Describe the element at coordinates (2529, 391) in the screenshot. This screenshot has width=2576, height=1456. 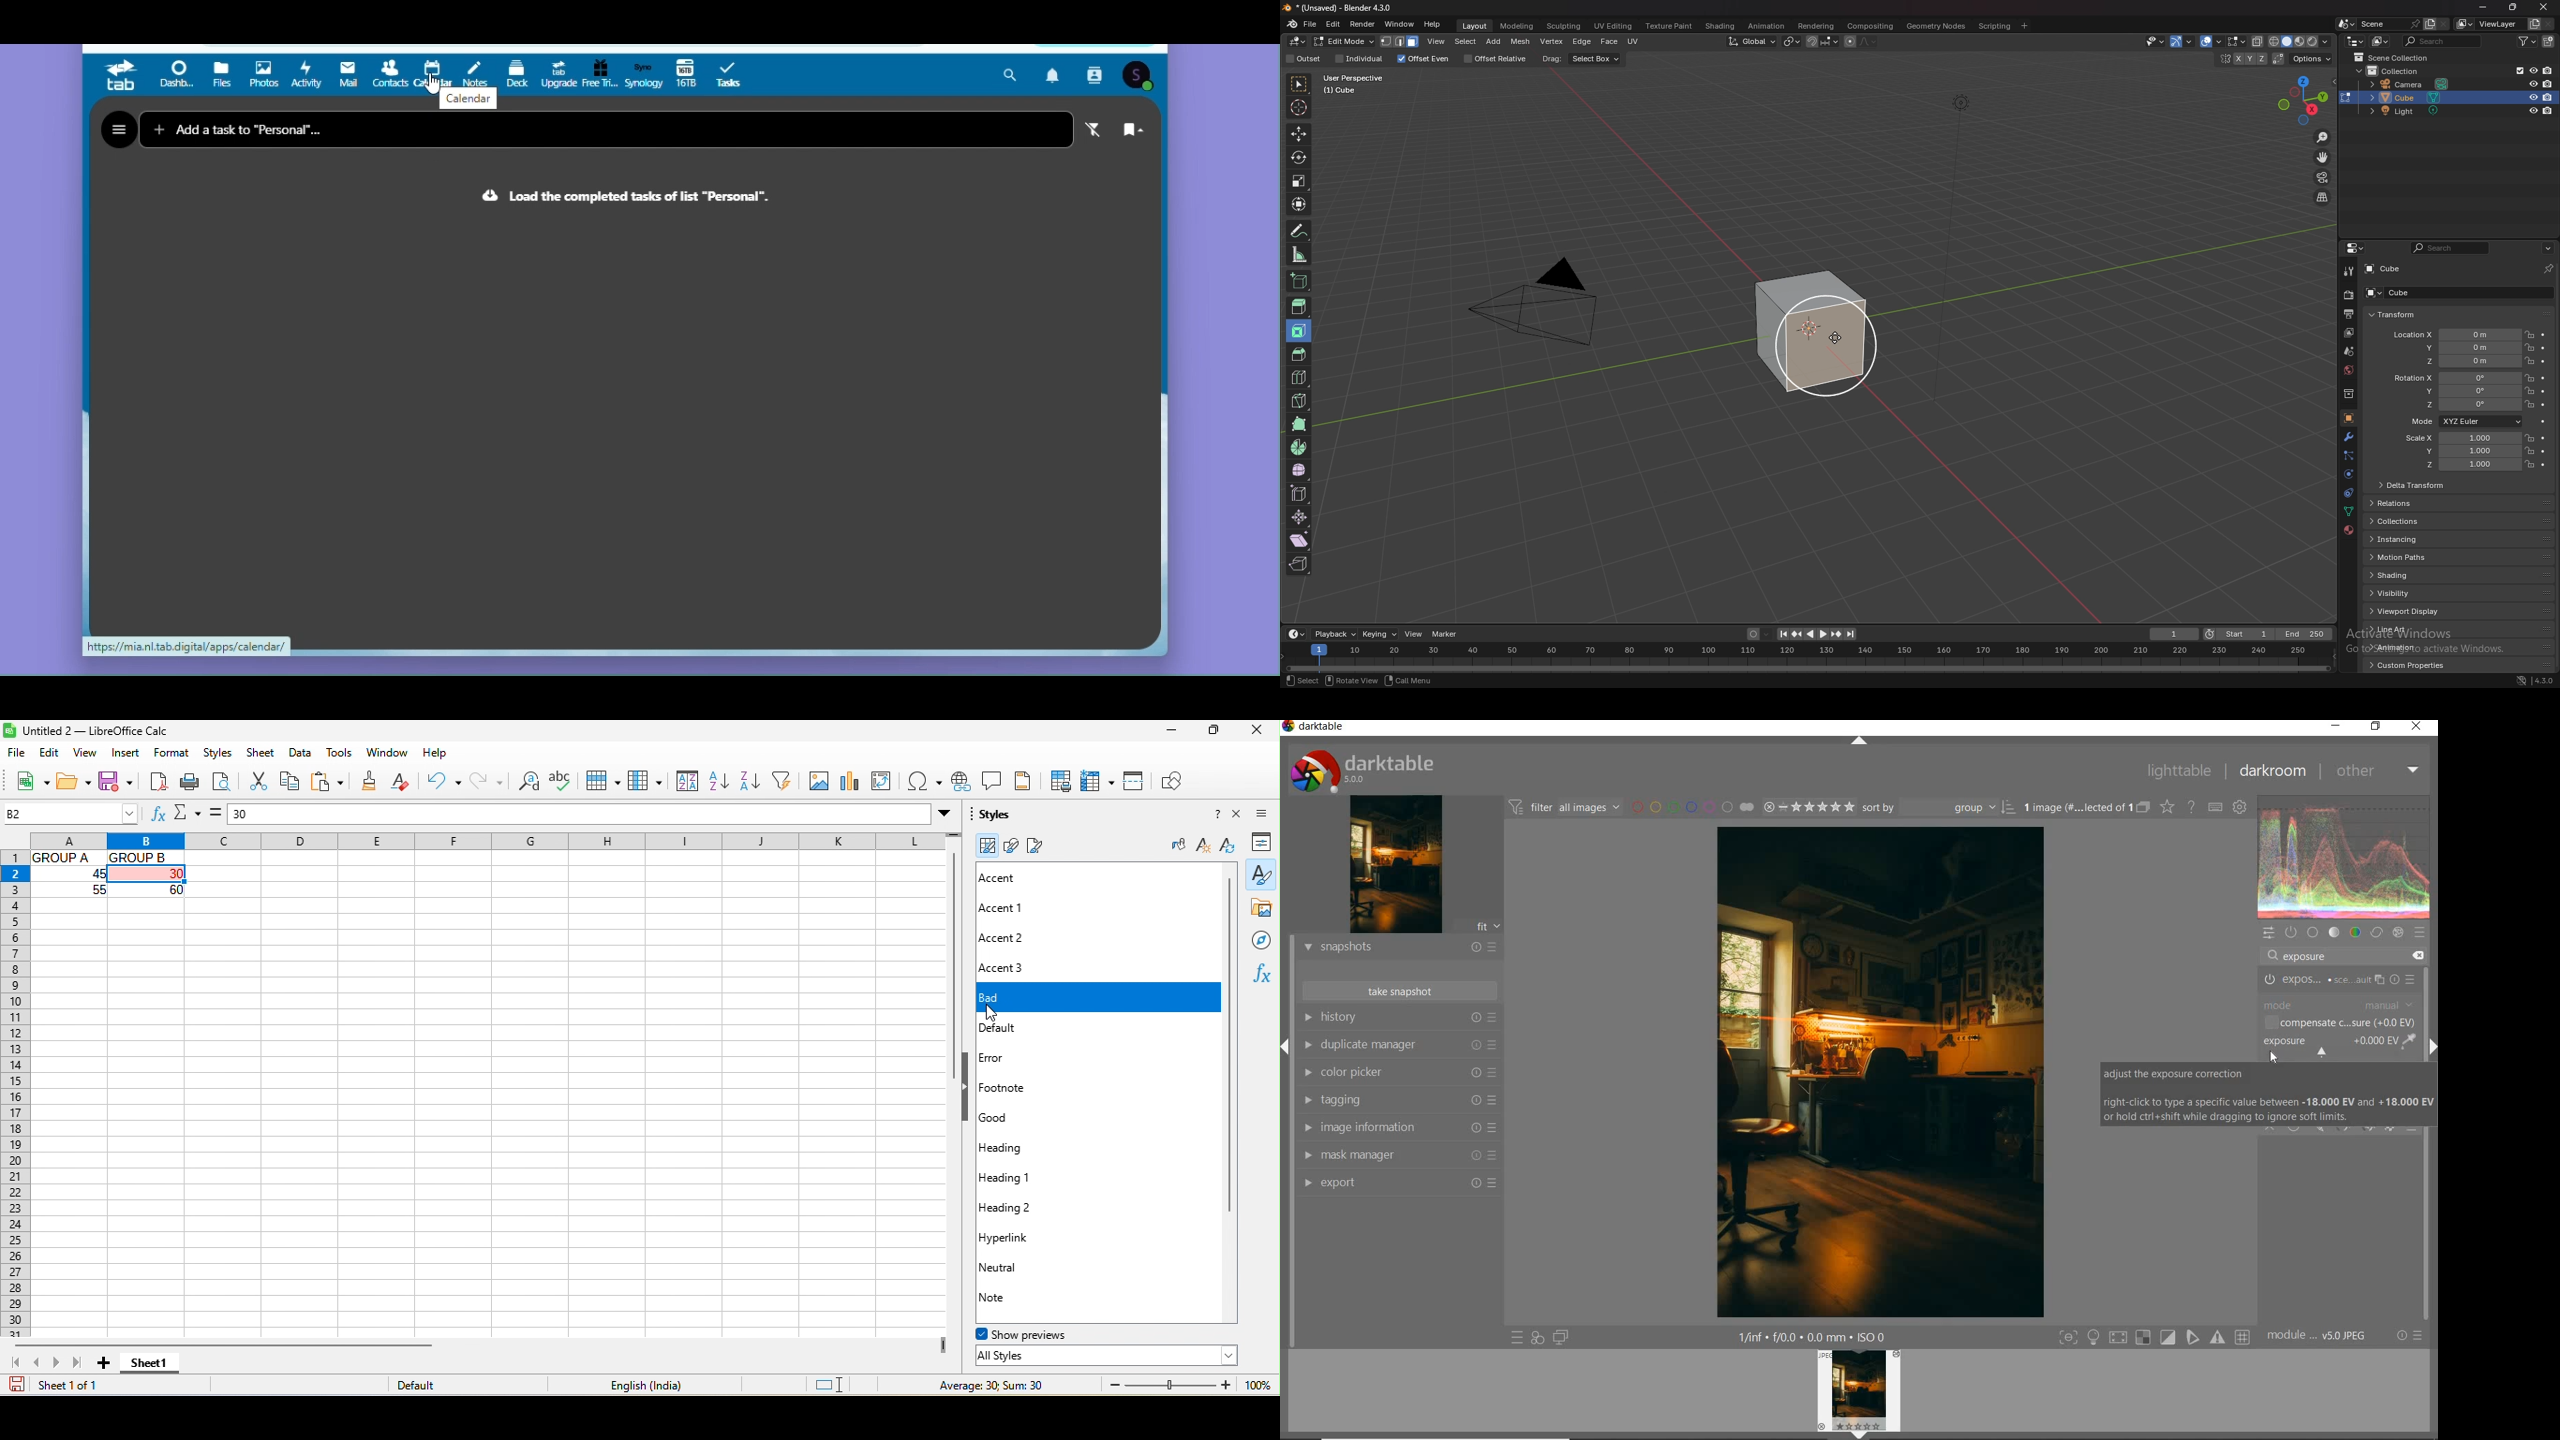
I see `lock` at that location.